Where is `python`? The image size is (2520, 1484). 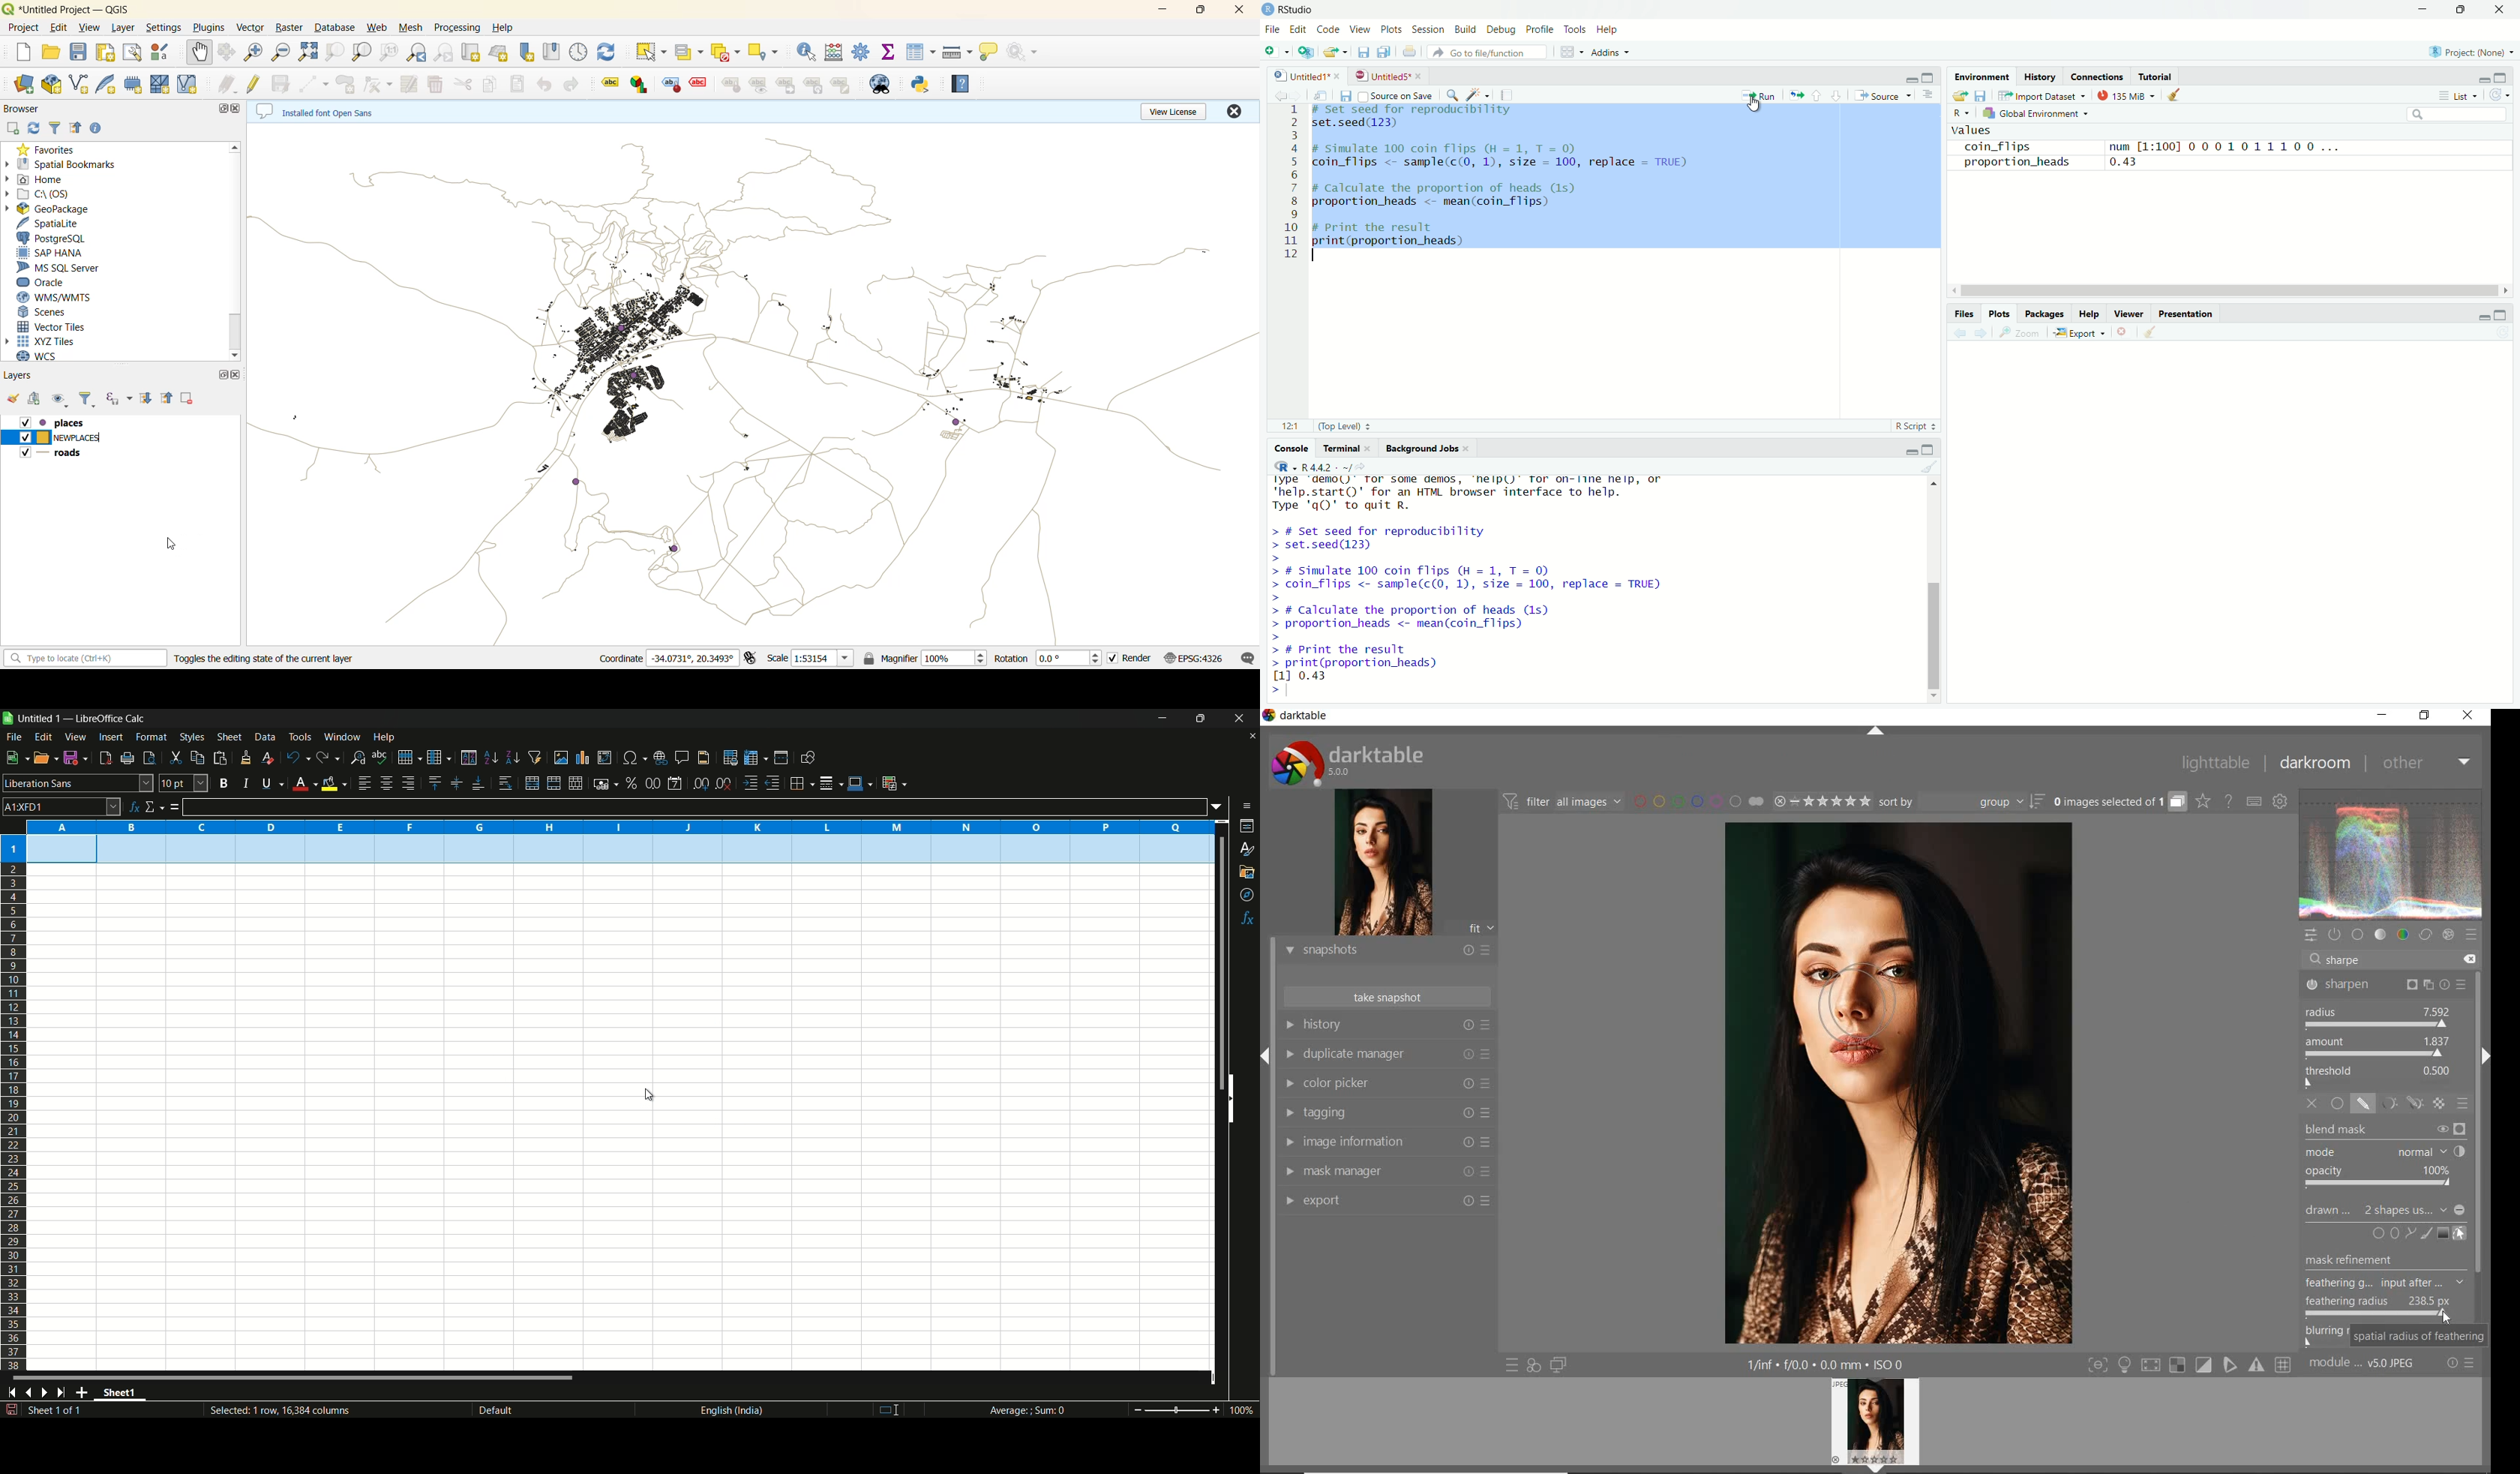 python is located at coordinates (921, 85).